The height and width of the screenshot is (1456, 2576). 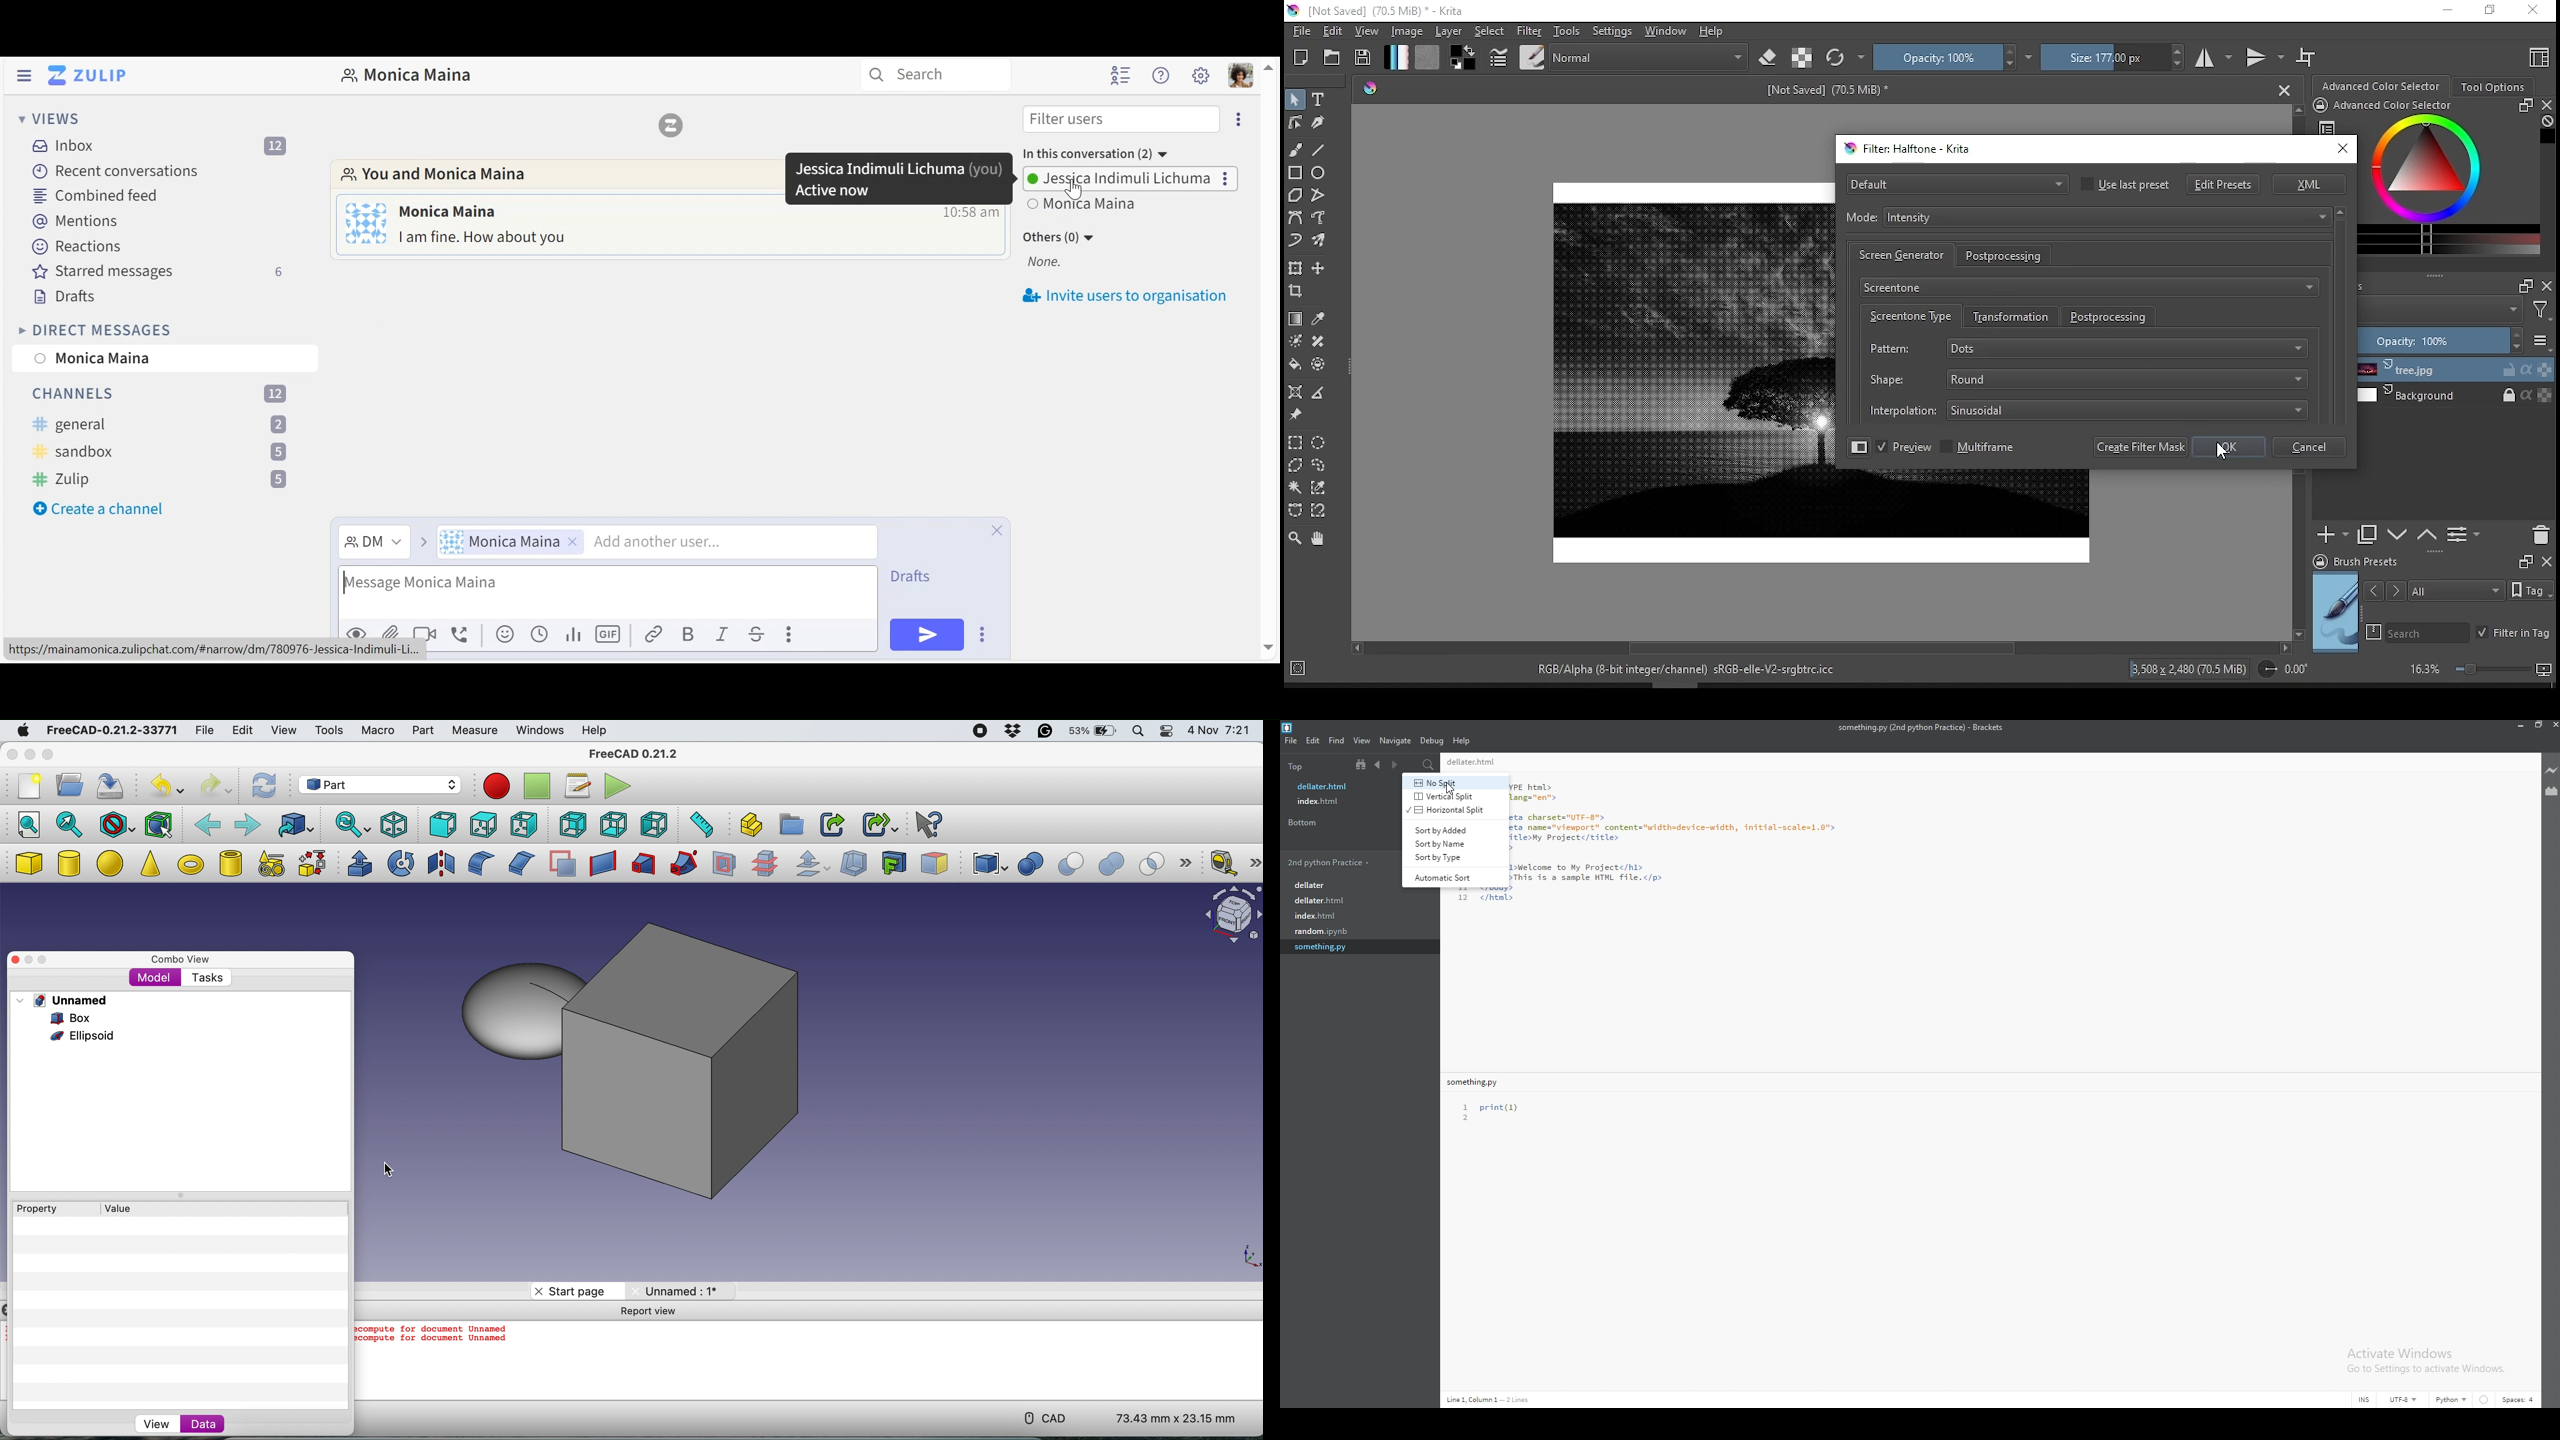 I want to click on Direct Messages, so click(x=97, y=330).